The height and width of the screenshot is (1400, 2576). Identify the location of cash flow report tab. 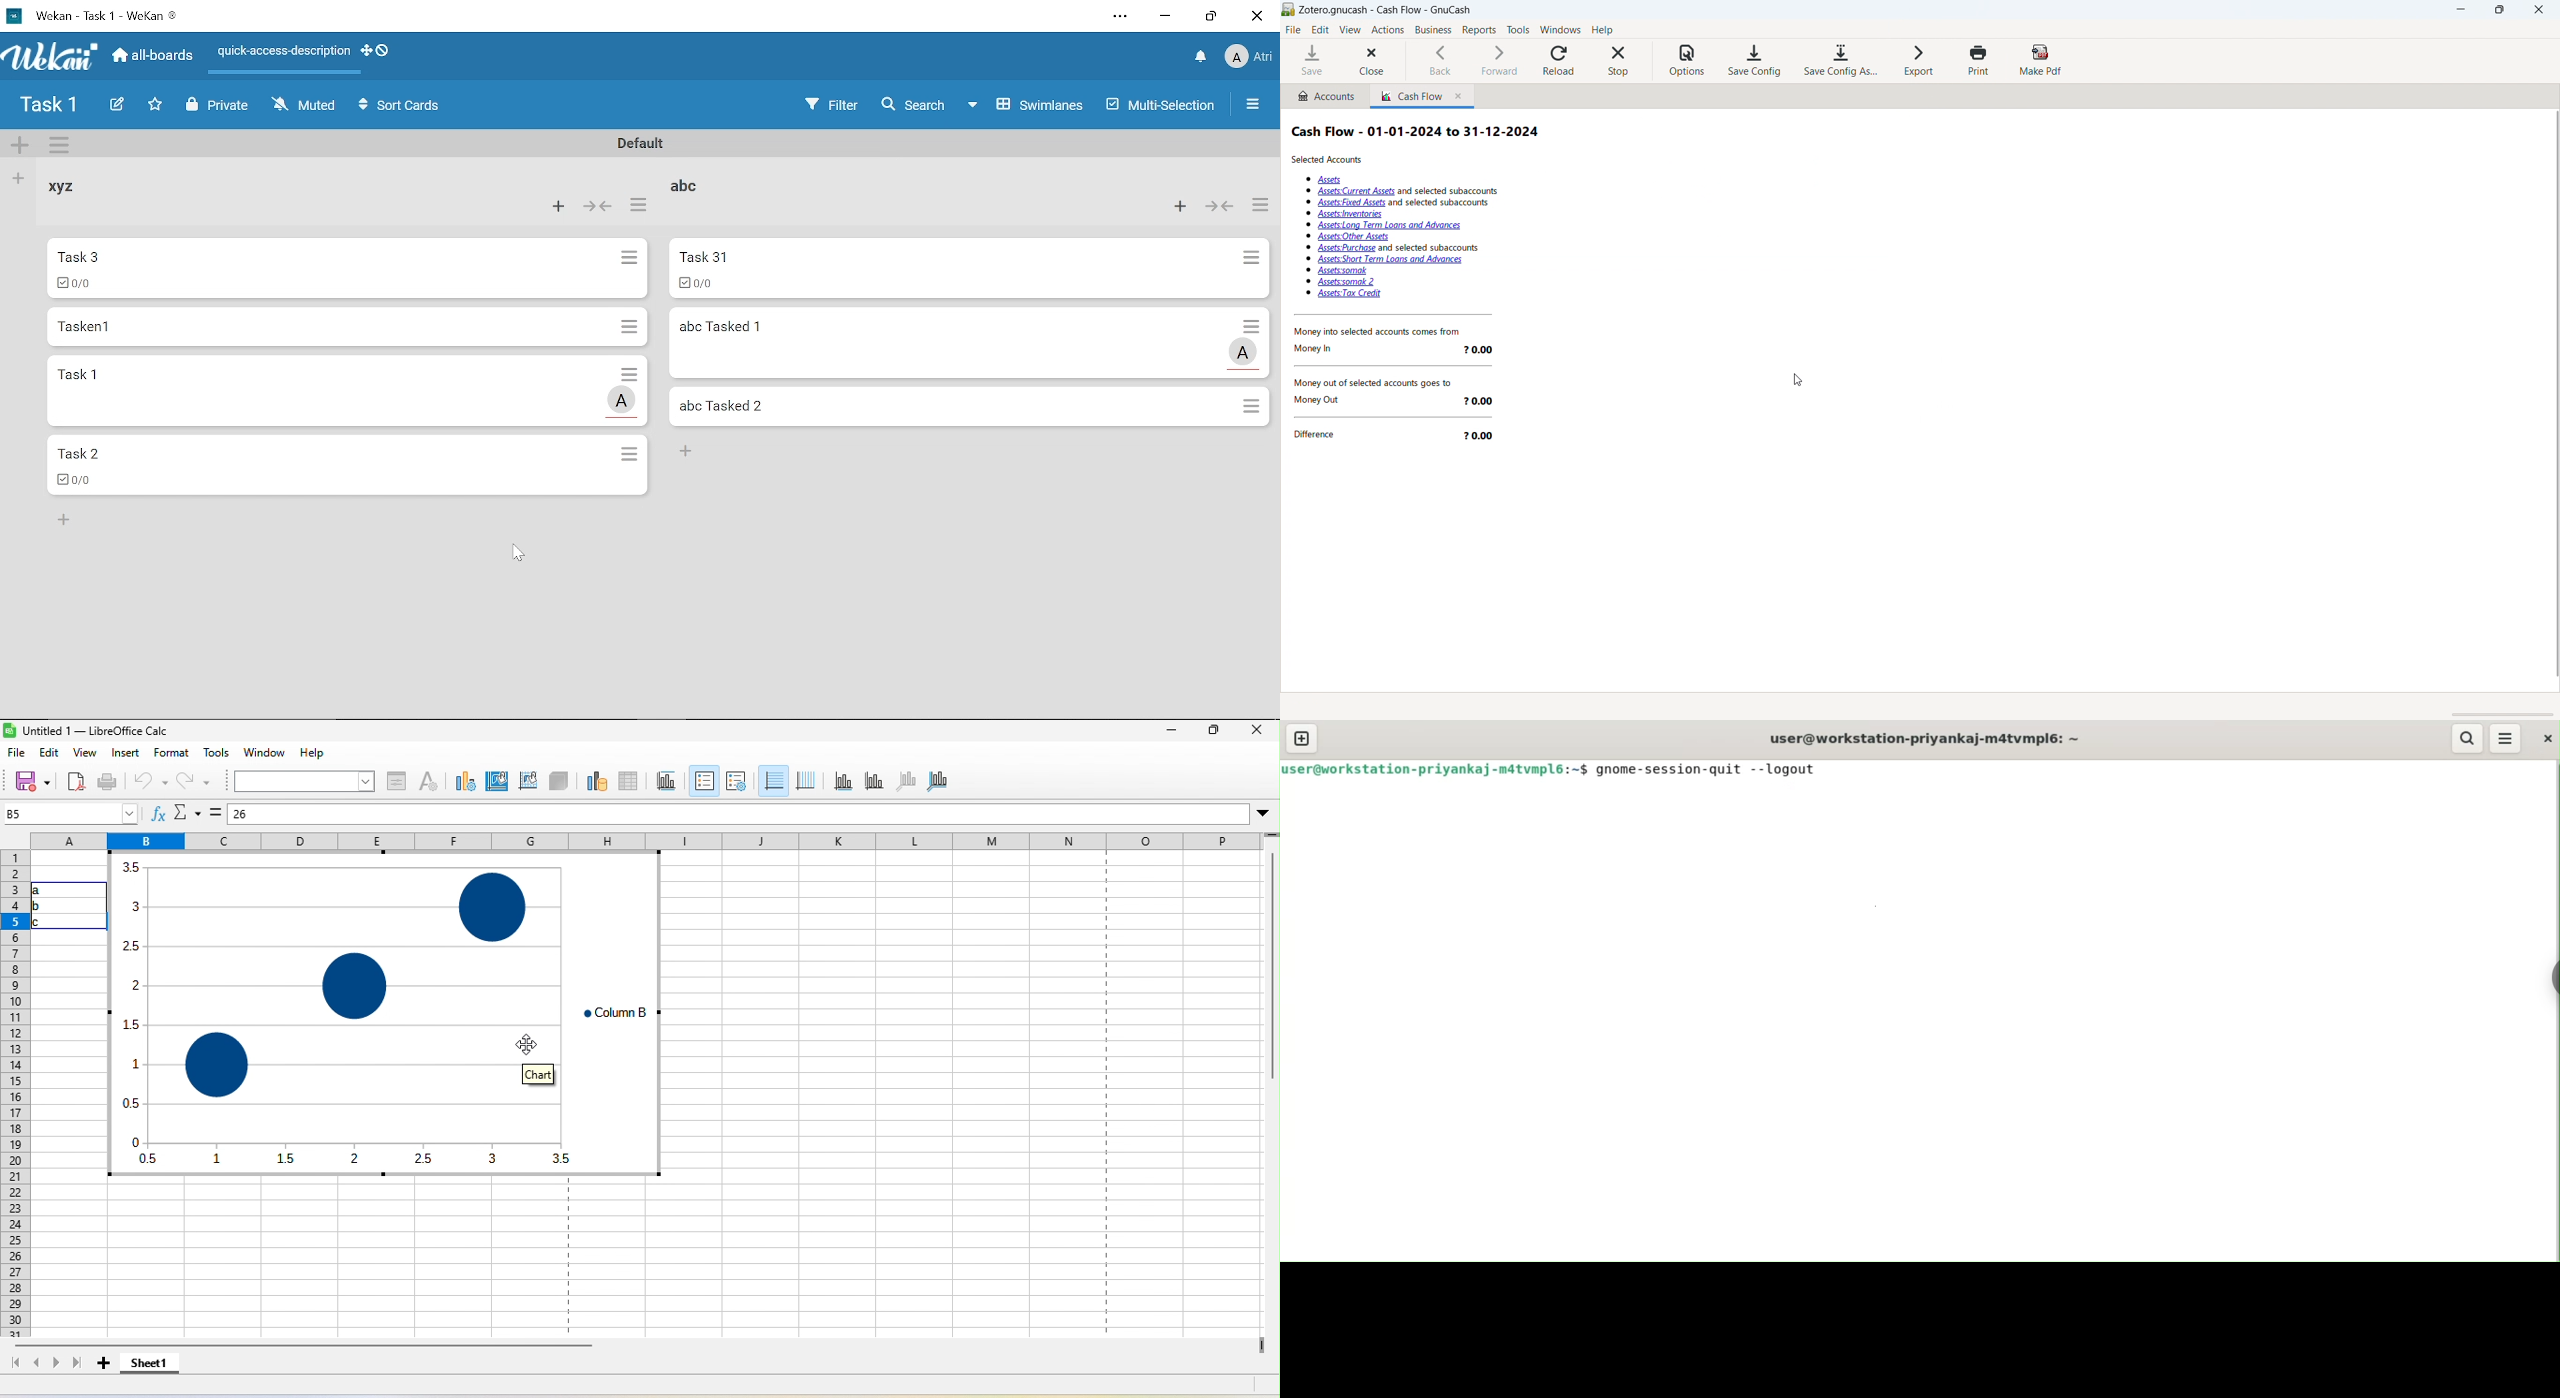
(1409, 96).